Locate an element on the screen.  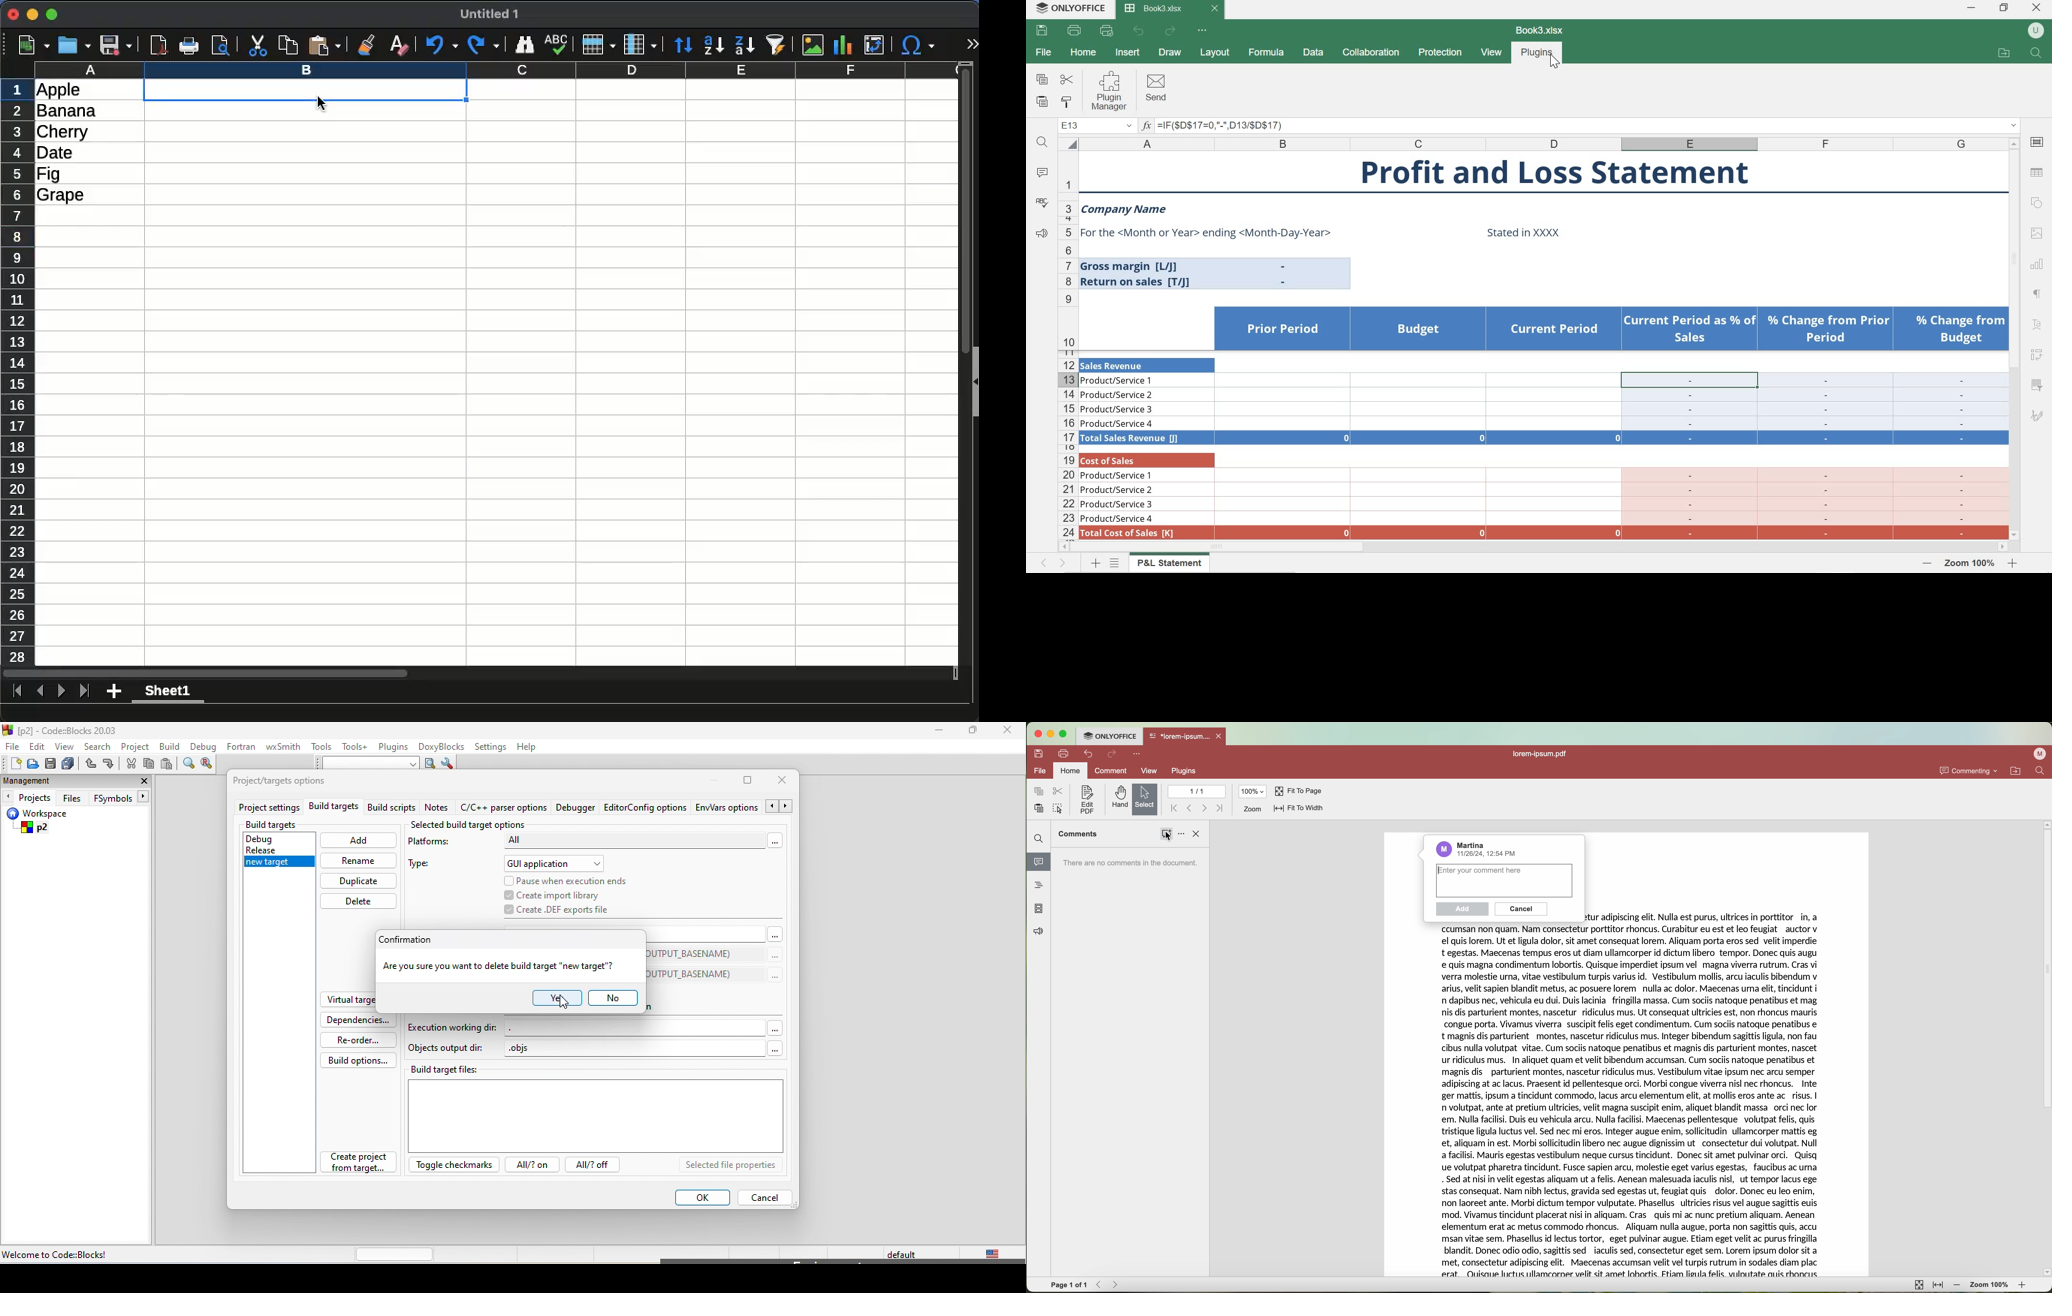
all? off is located at coordinates (596, 1167).